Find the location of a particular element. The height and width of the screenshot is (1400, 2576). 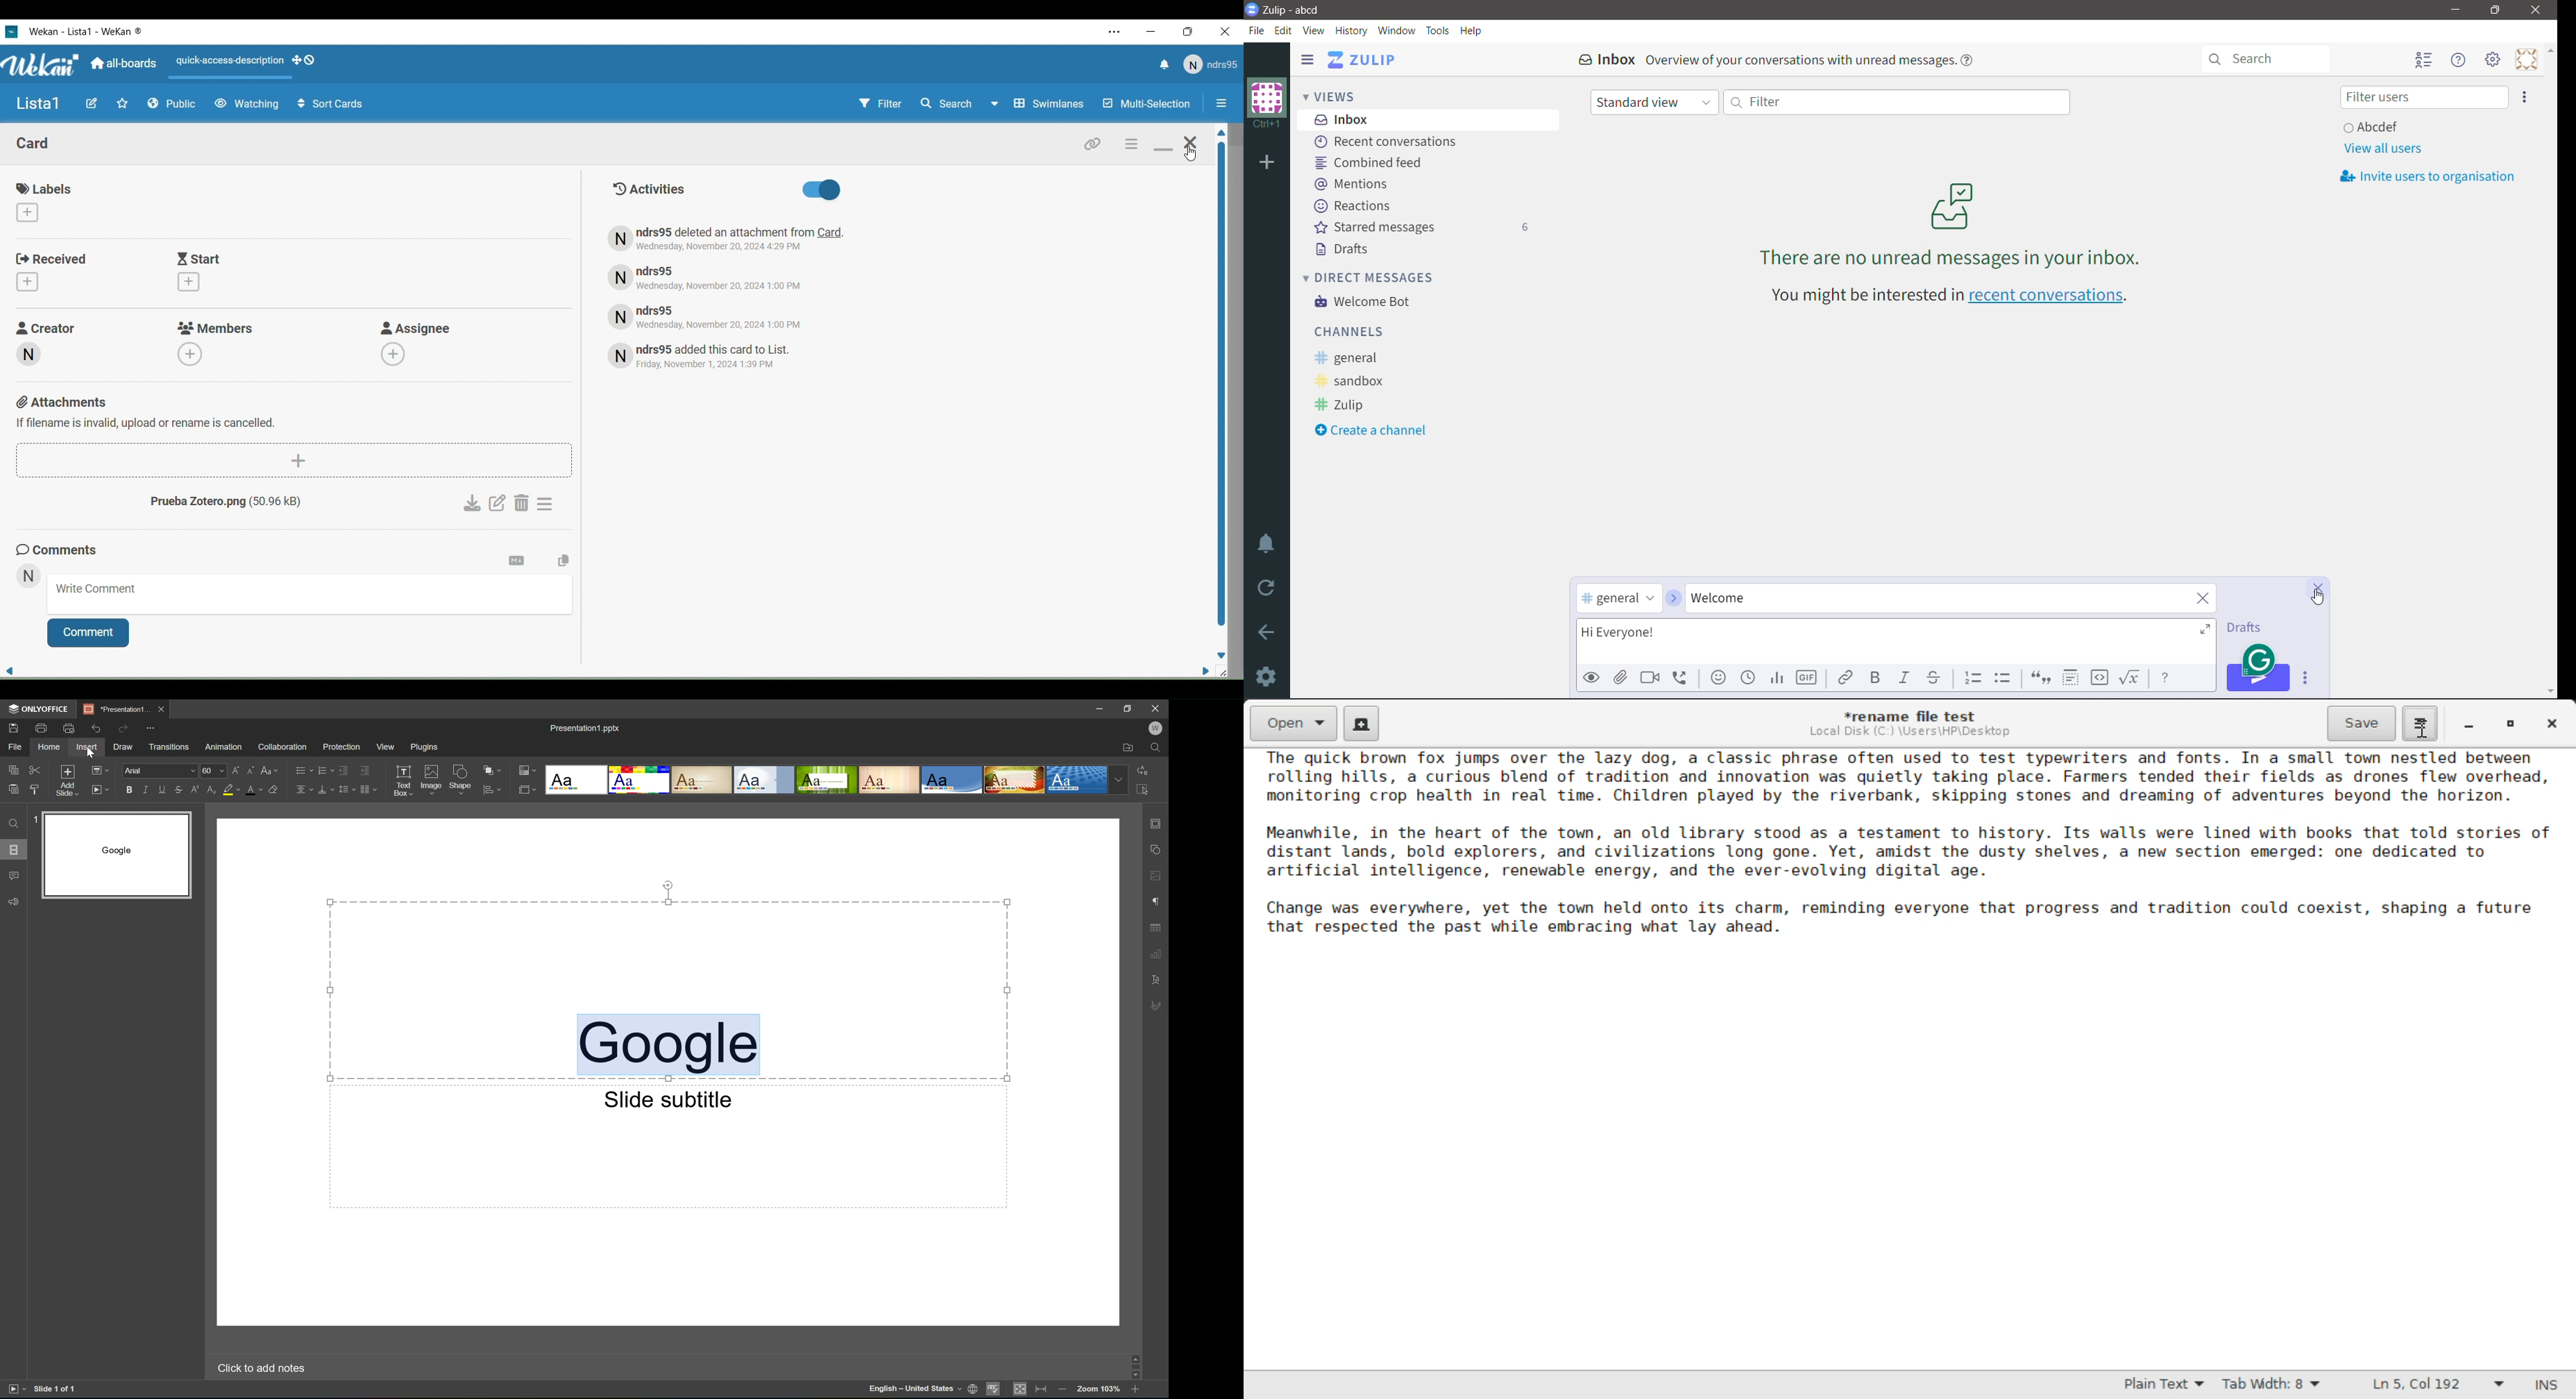

File Location is located at coordinates (1910, 731).